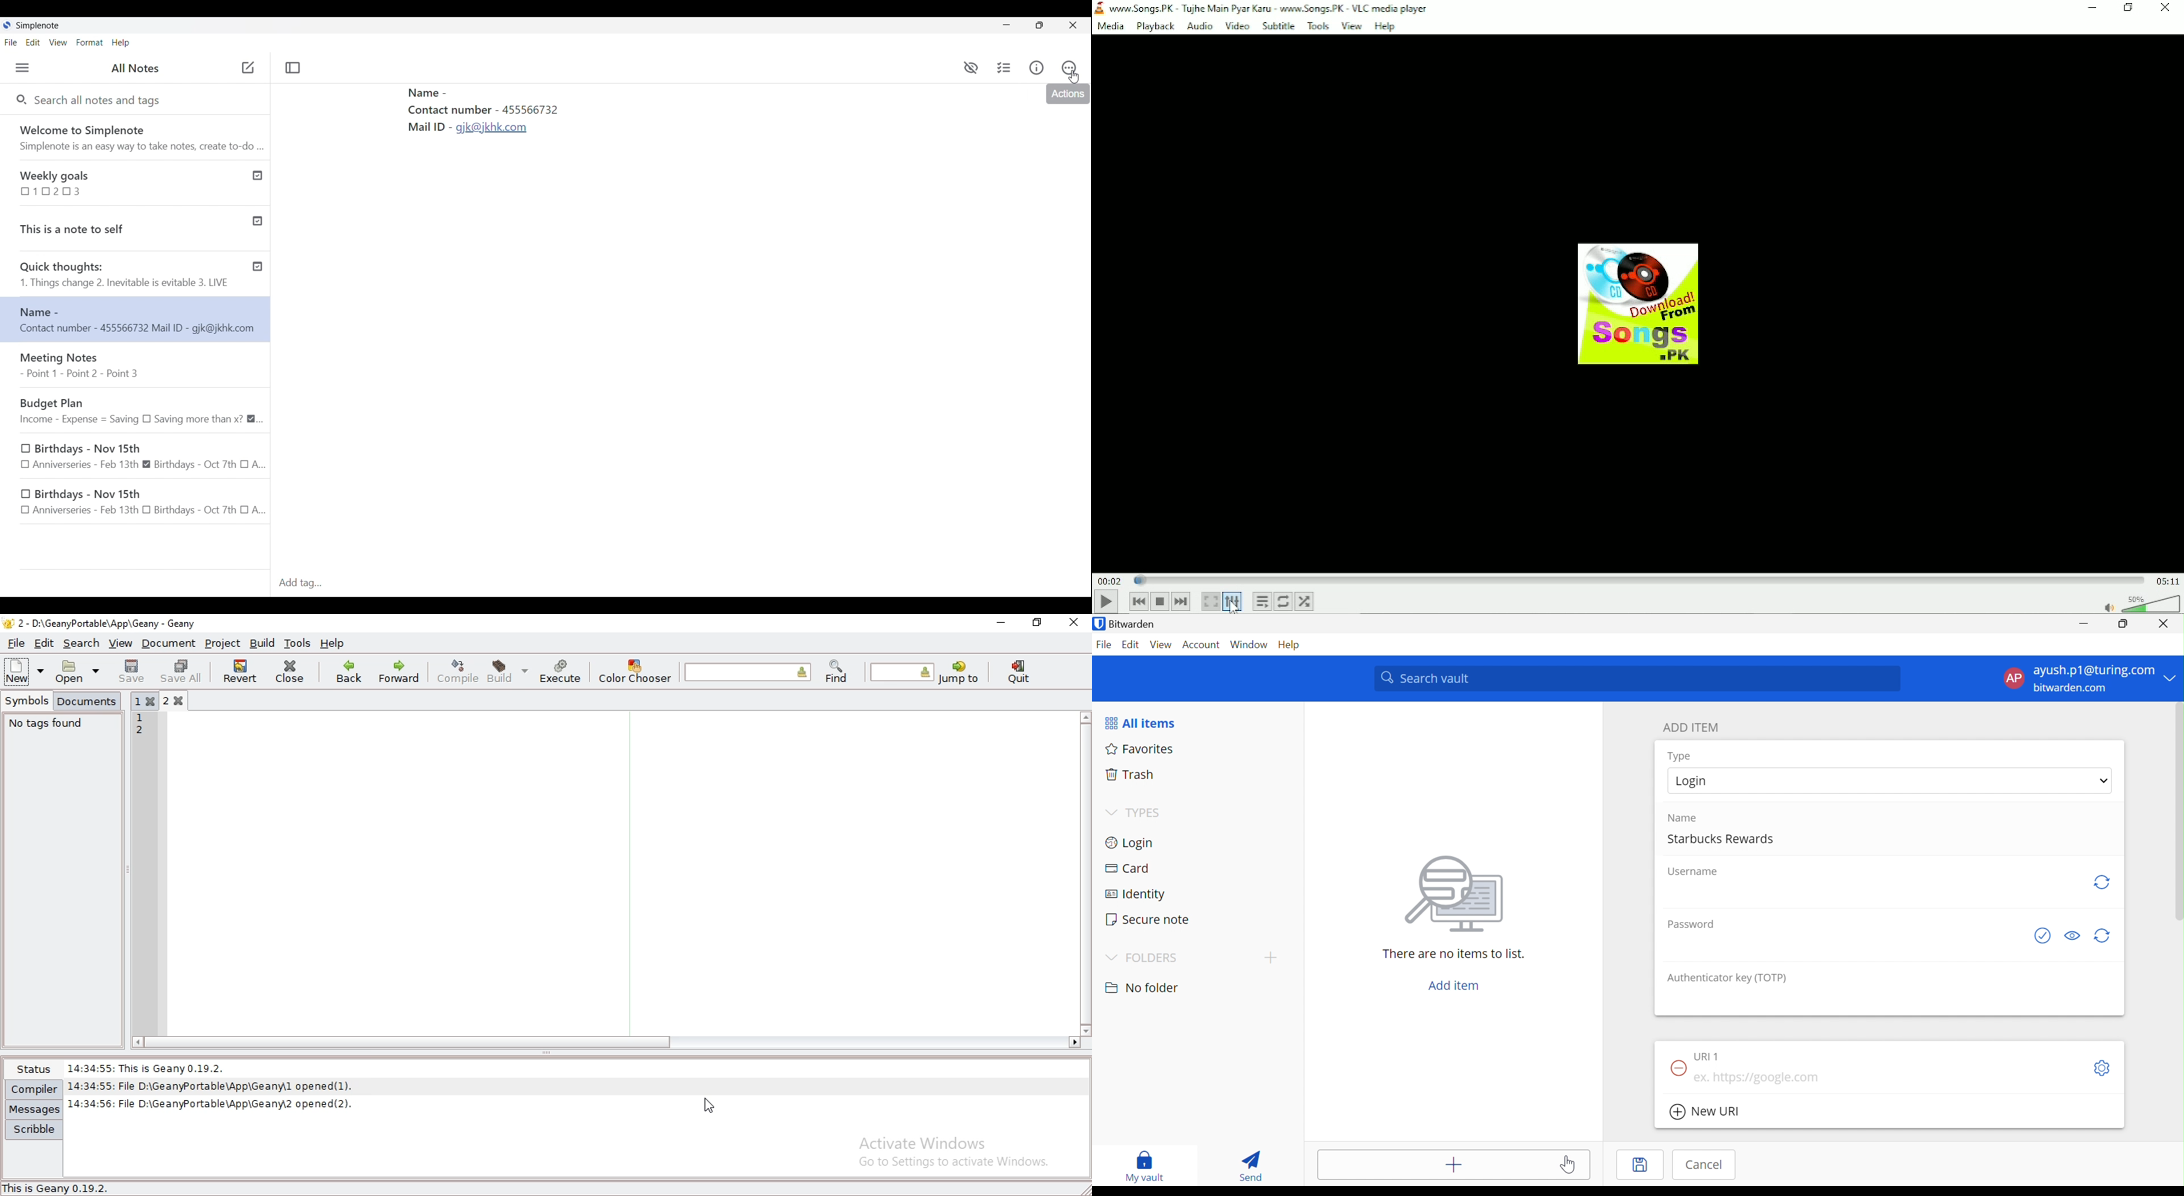 This screenshot has height=1204, width=2184. I want to click on Cancel, so click(1707, 1166).